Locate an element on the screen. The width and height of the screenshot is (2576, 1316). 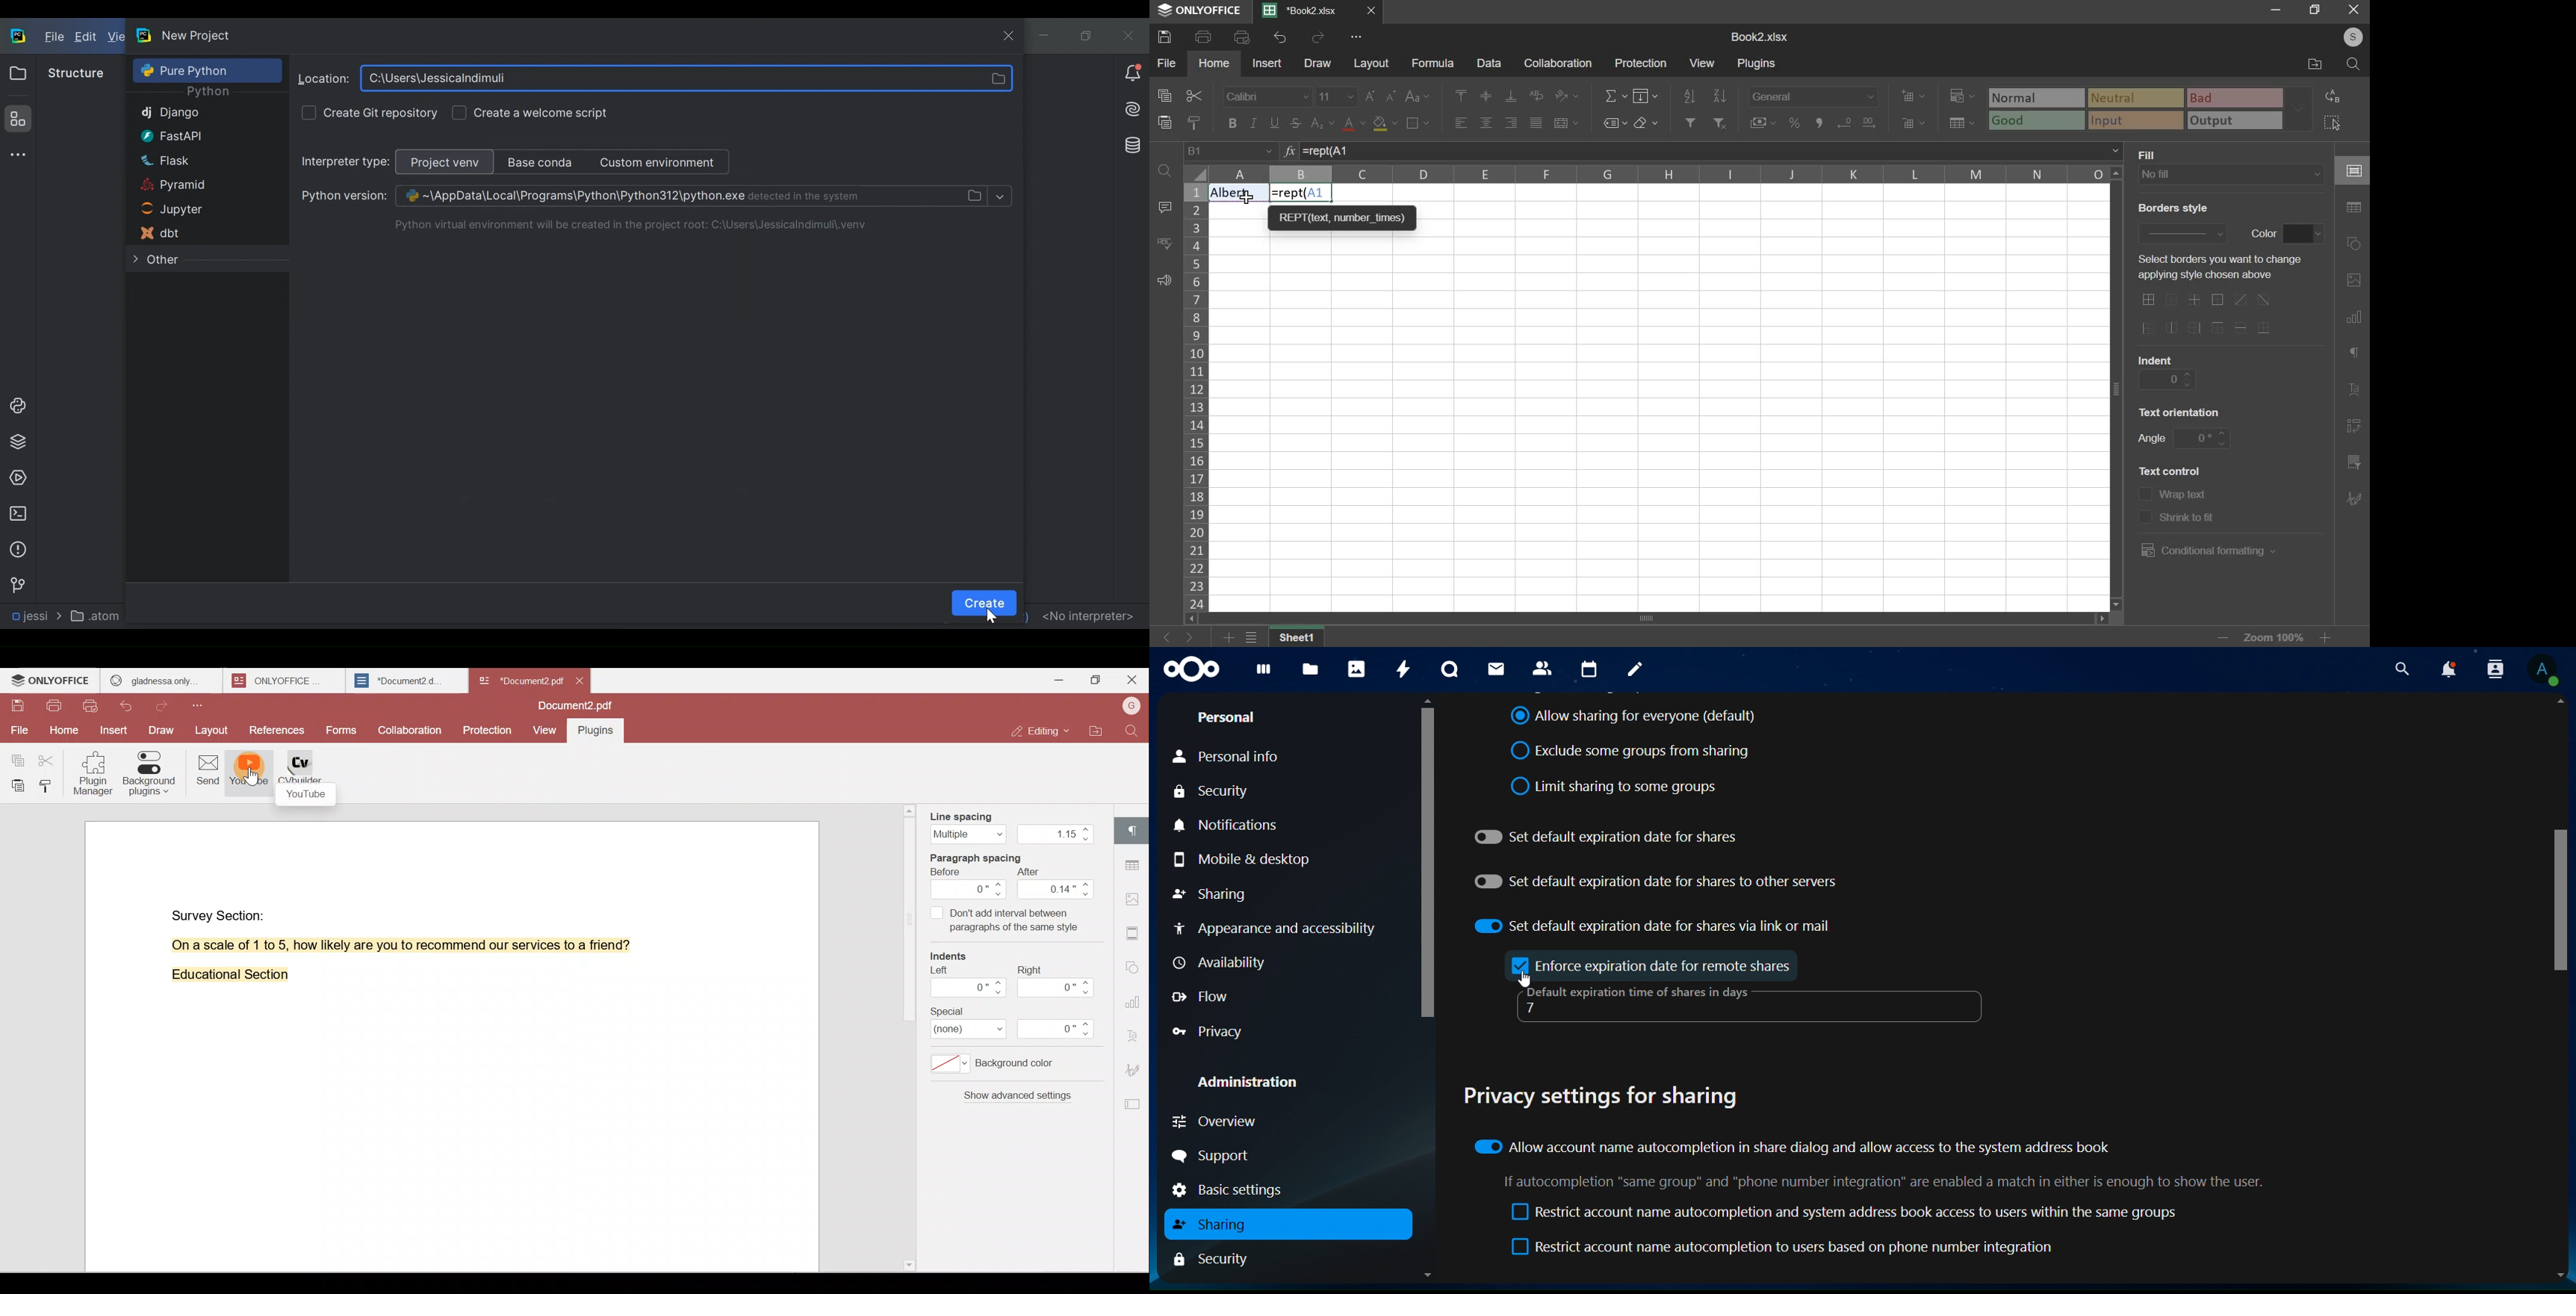
Services is located at coordinates (17, 479).